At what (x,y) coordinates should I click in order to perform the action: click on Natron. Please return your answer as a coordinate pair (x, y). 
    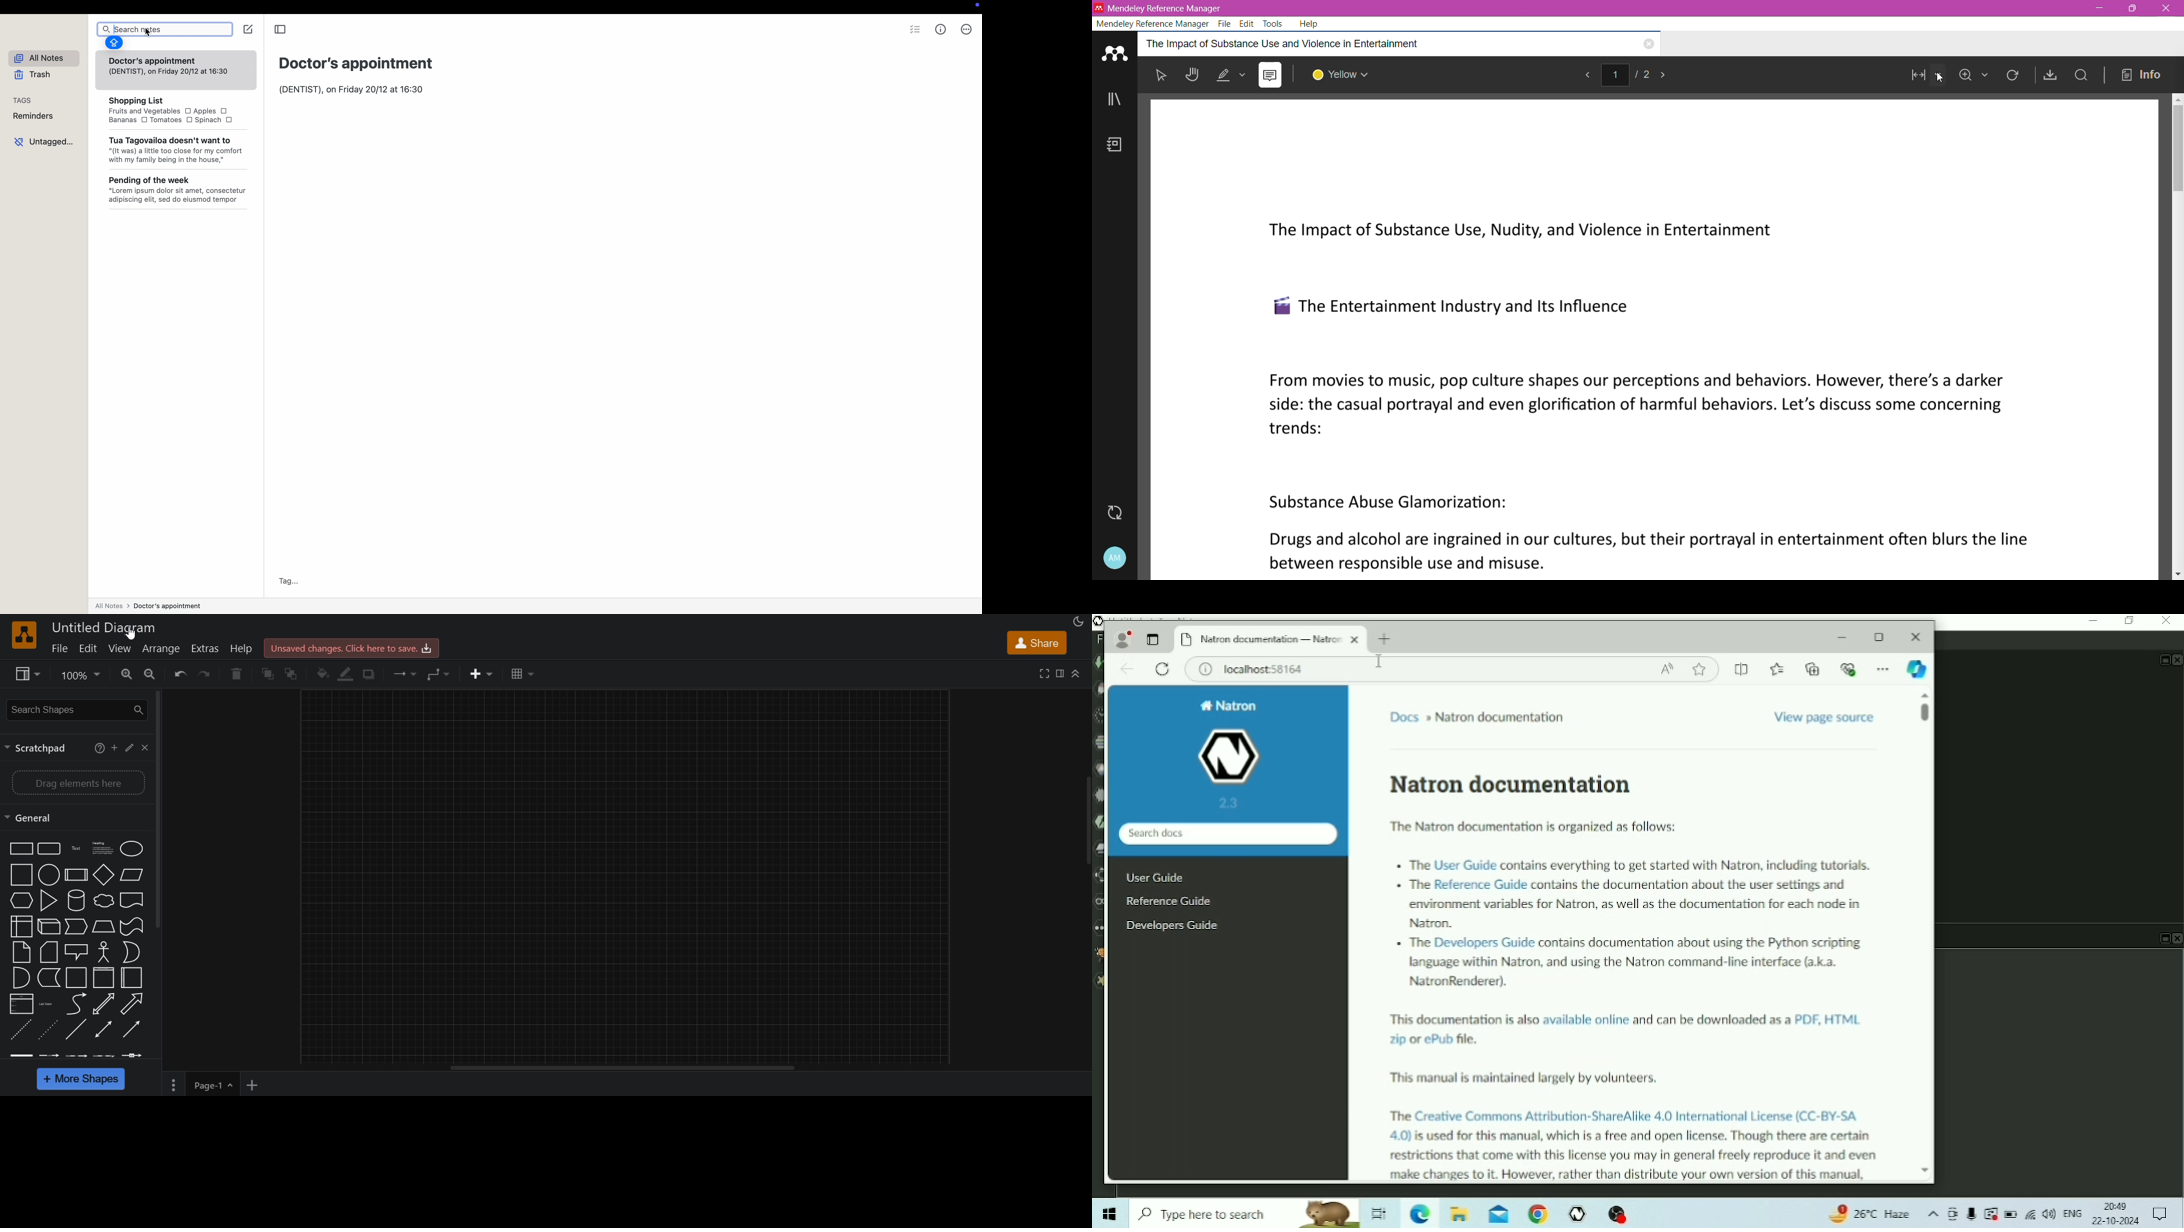
    Looking at the image, I should click on (1579, 1212).